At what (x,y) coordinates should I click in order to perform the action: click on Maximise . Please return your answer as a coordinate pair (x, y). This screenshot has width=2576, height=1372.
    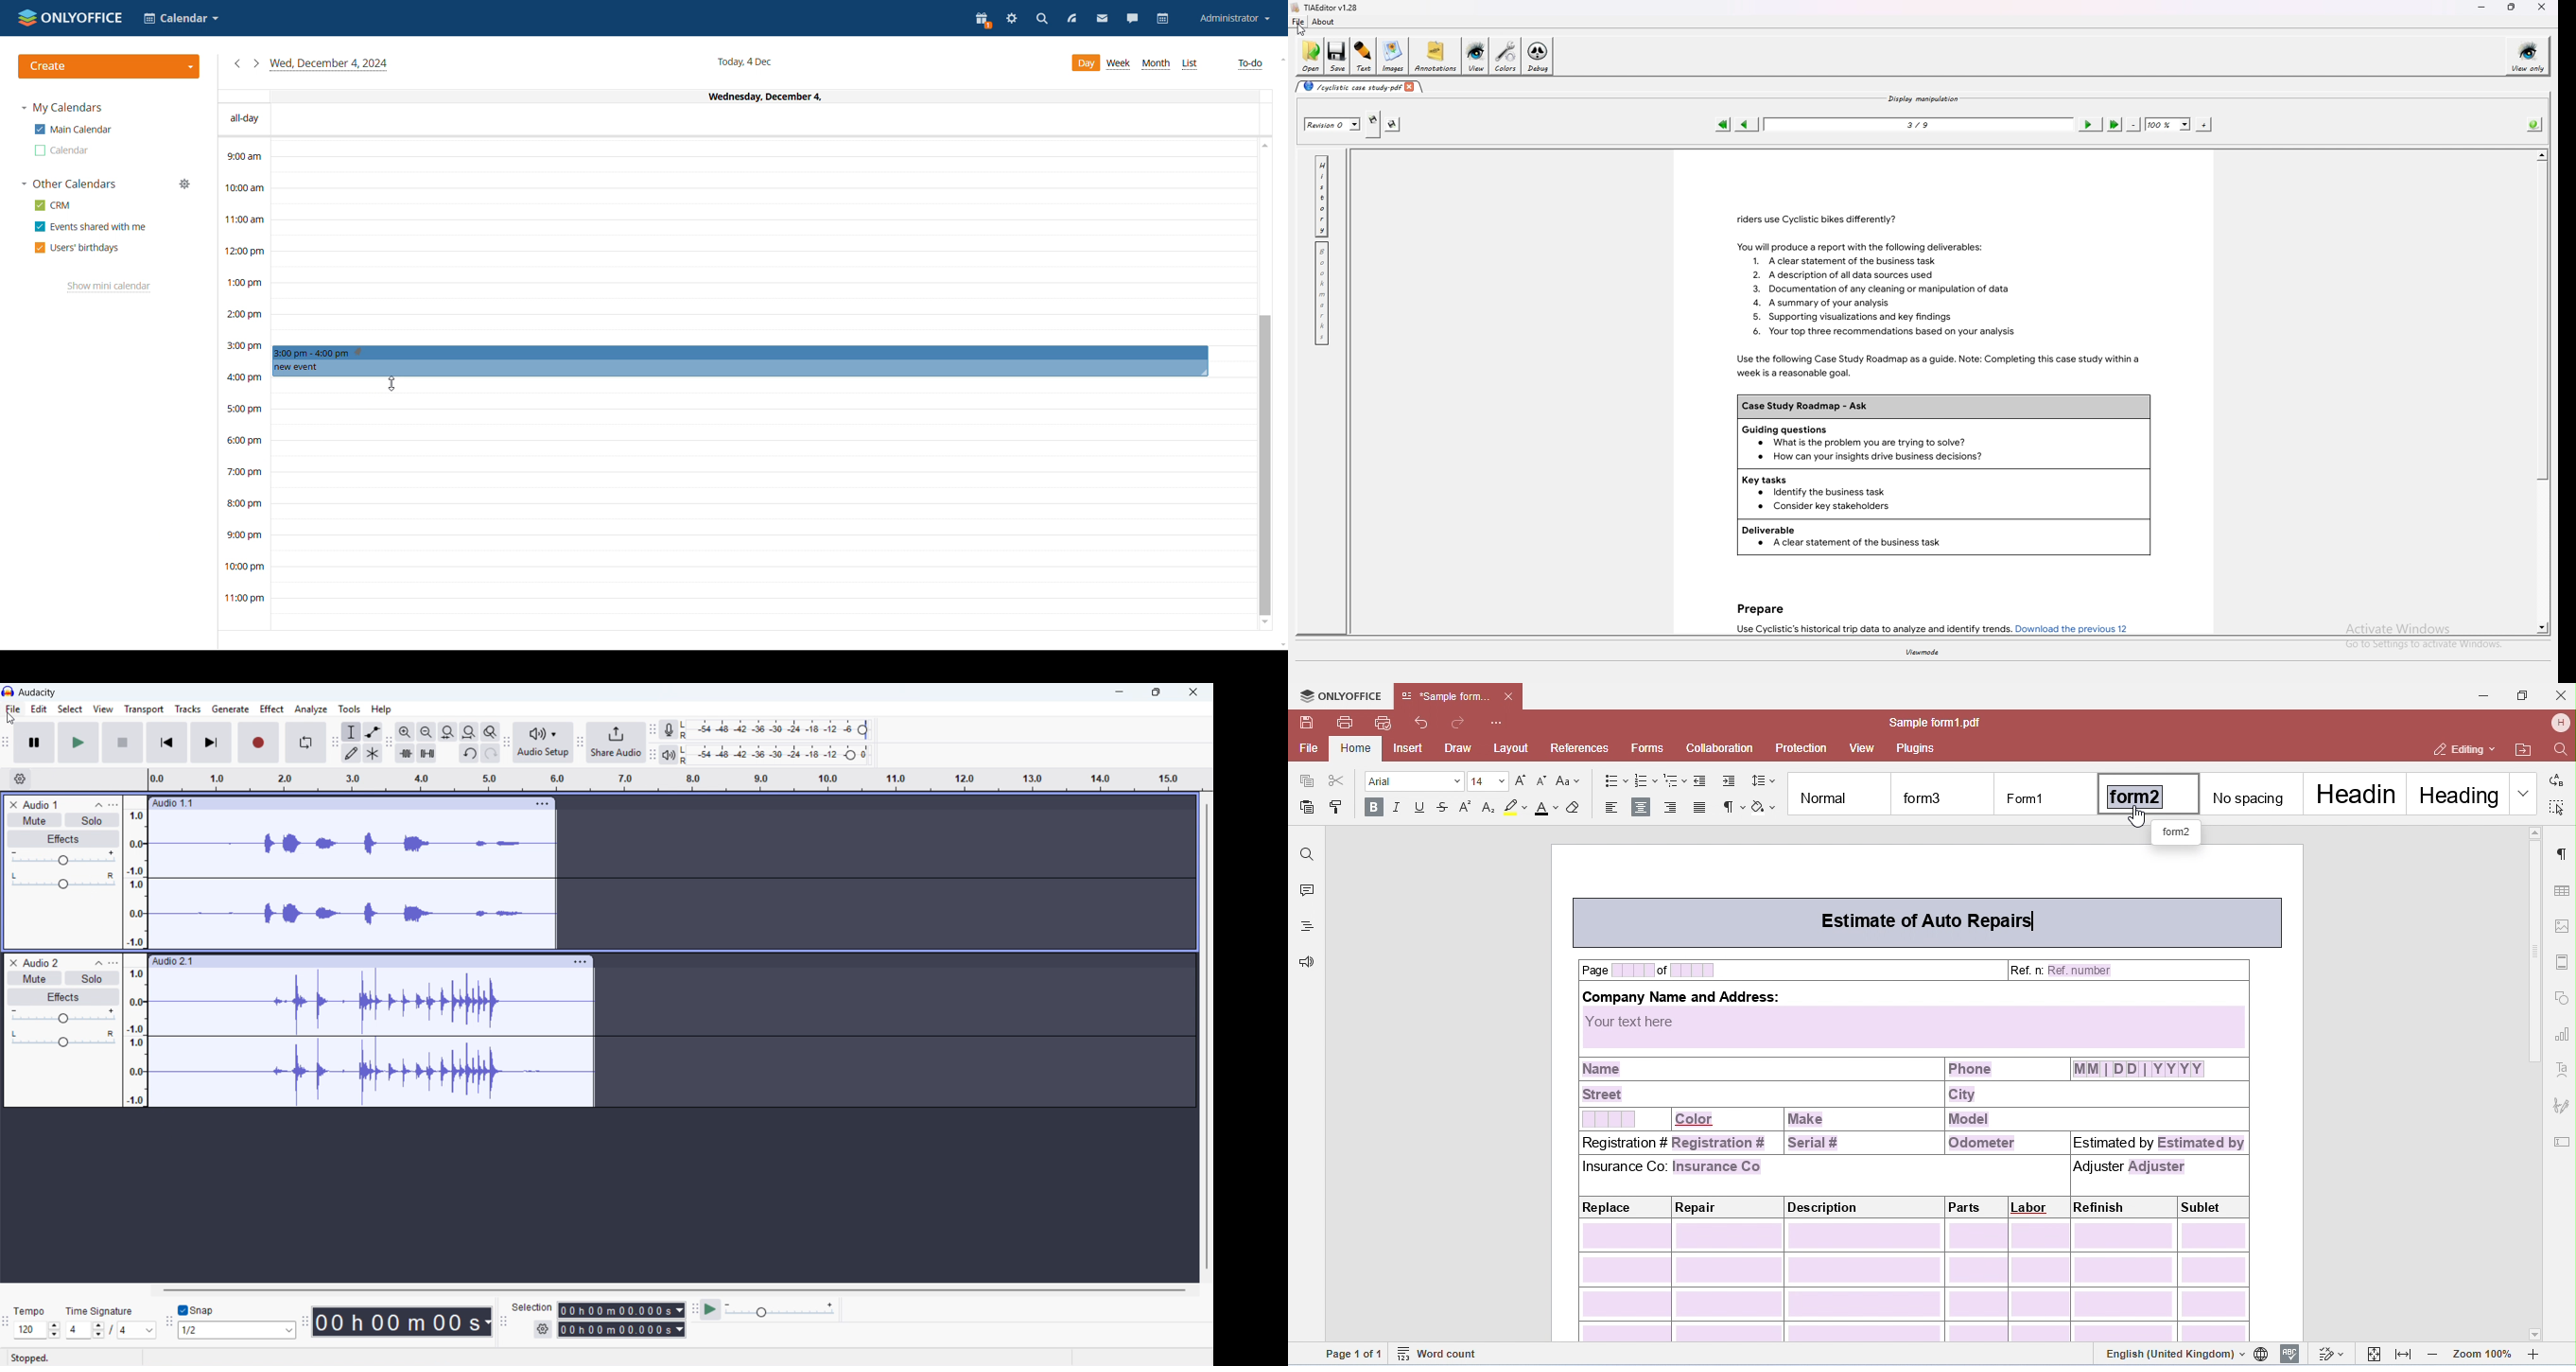
    Looking at the image, I should click on (1155, 692).